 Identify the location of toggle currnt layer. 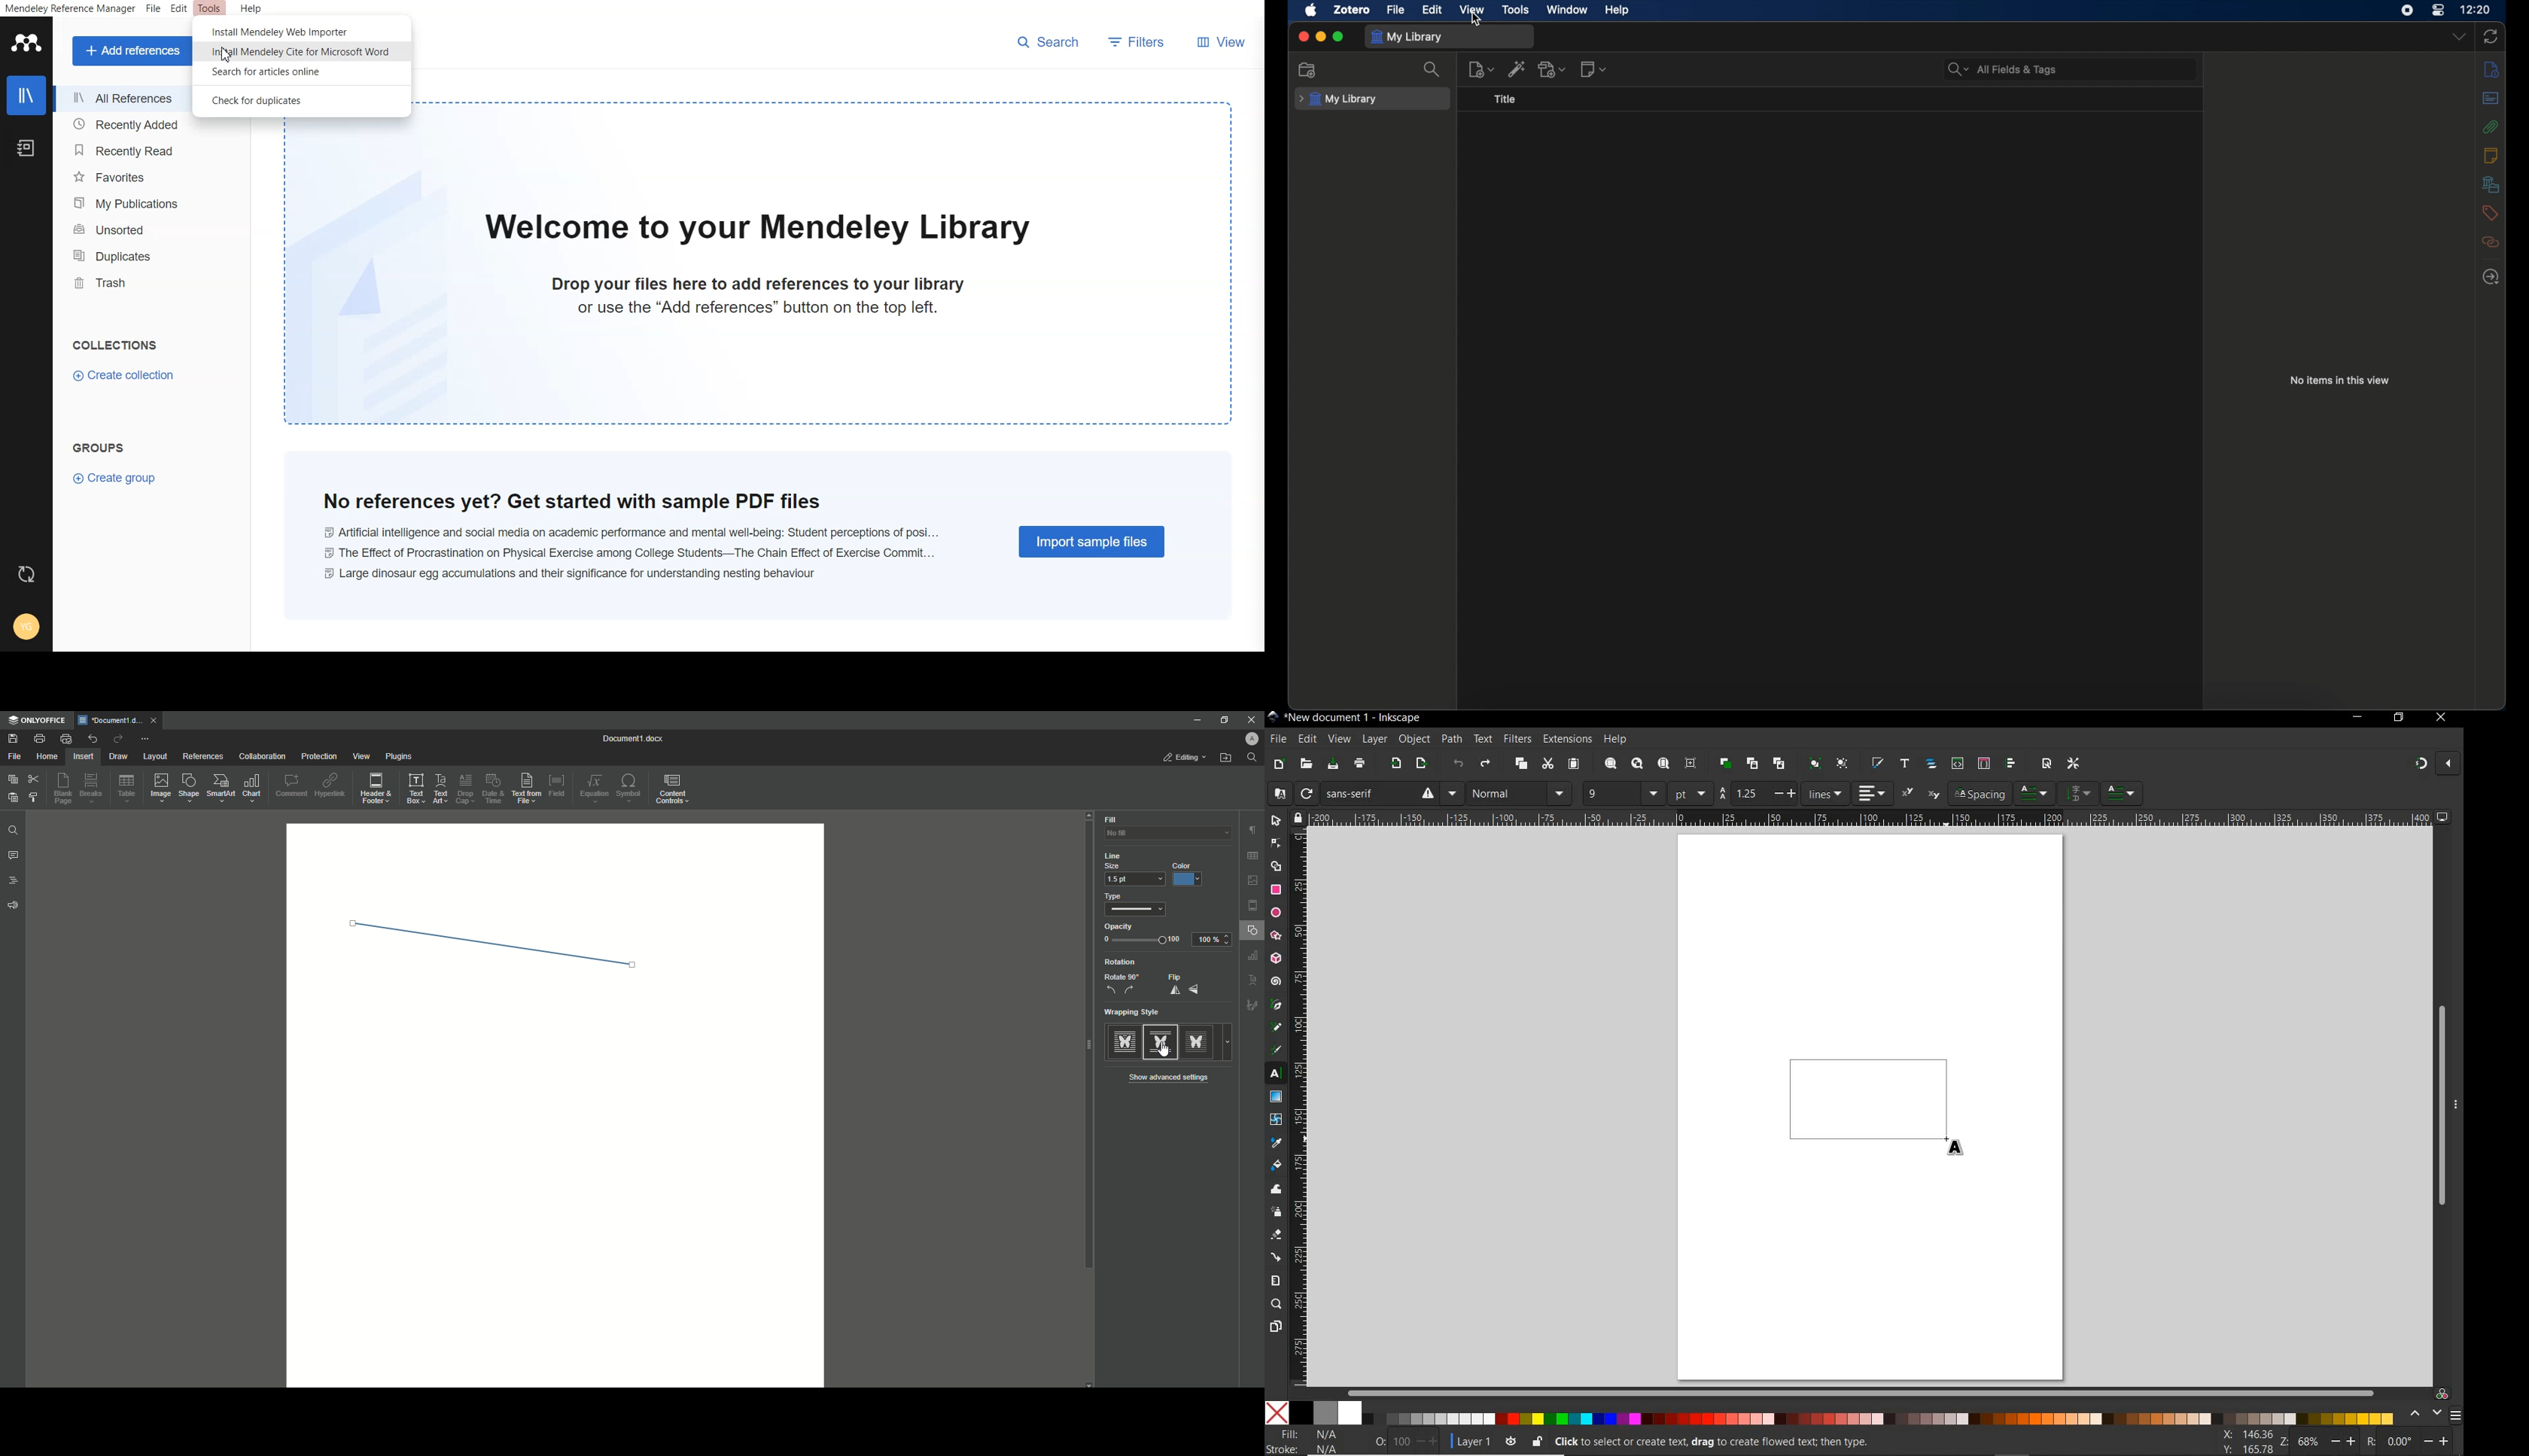
(1511, 1440).